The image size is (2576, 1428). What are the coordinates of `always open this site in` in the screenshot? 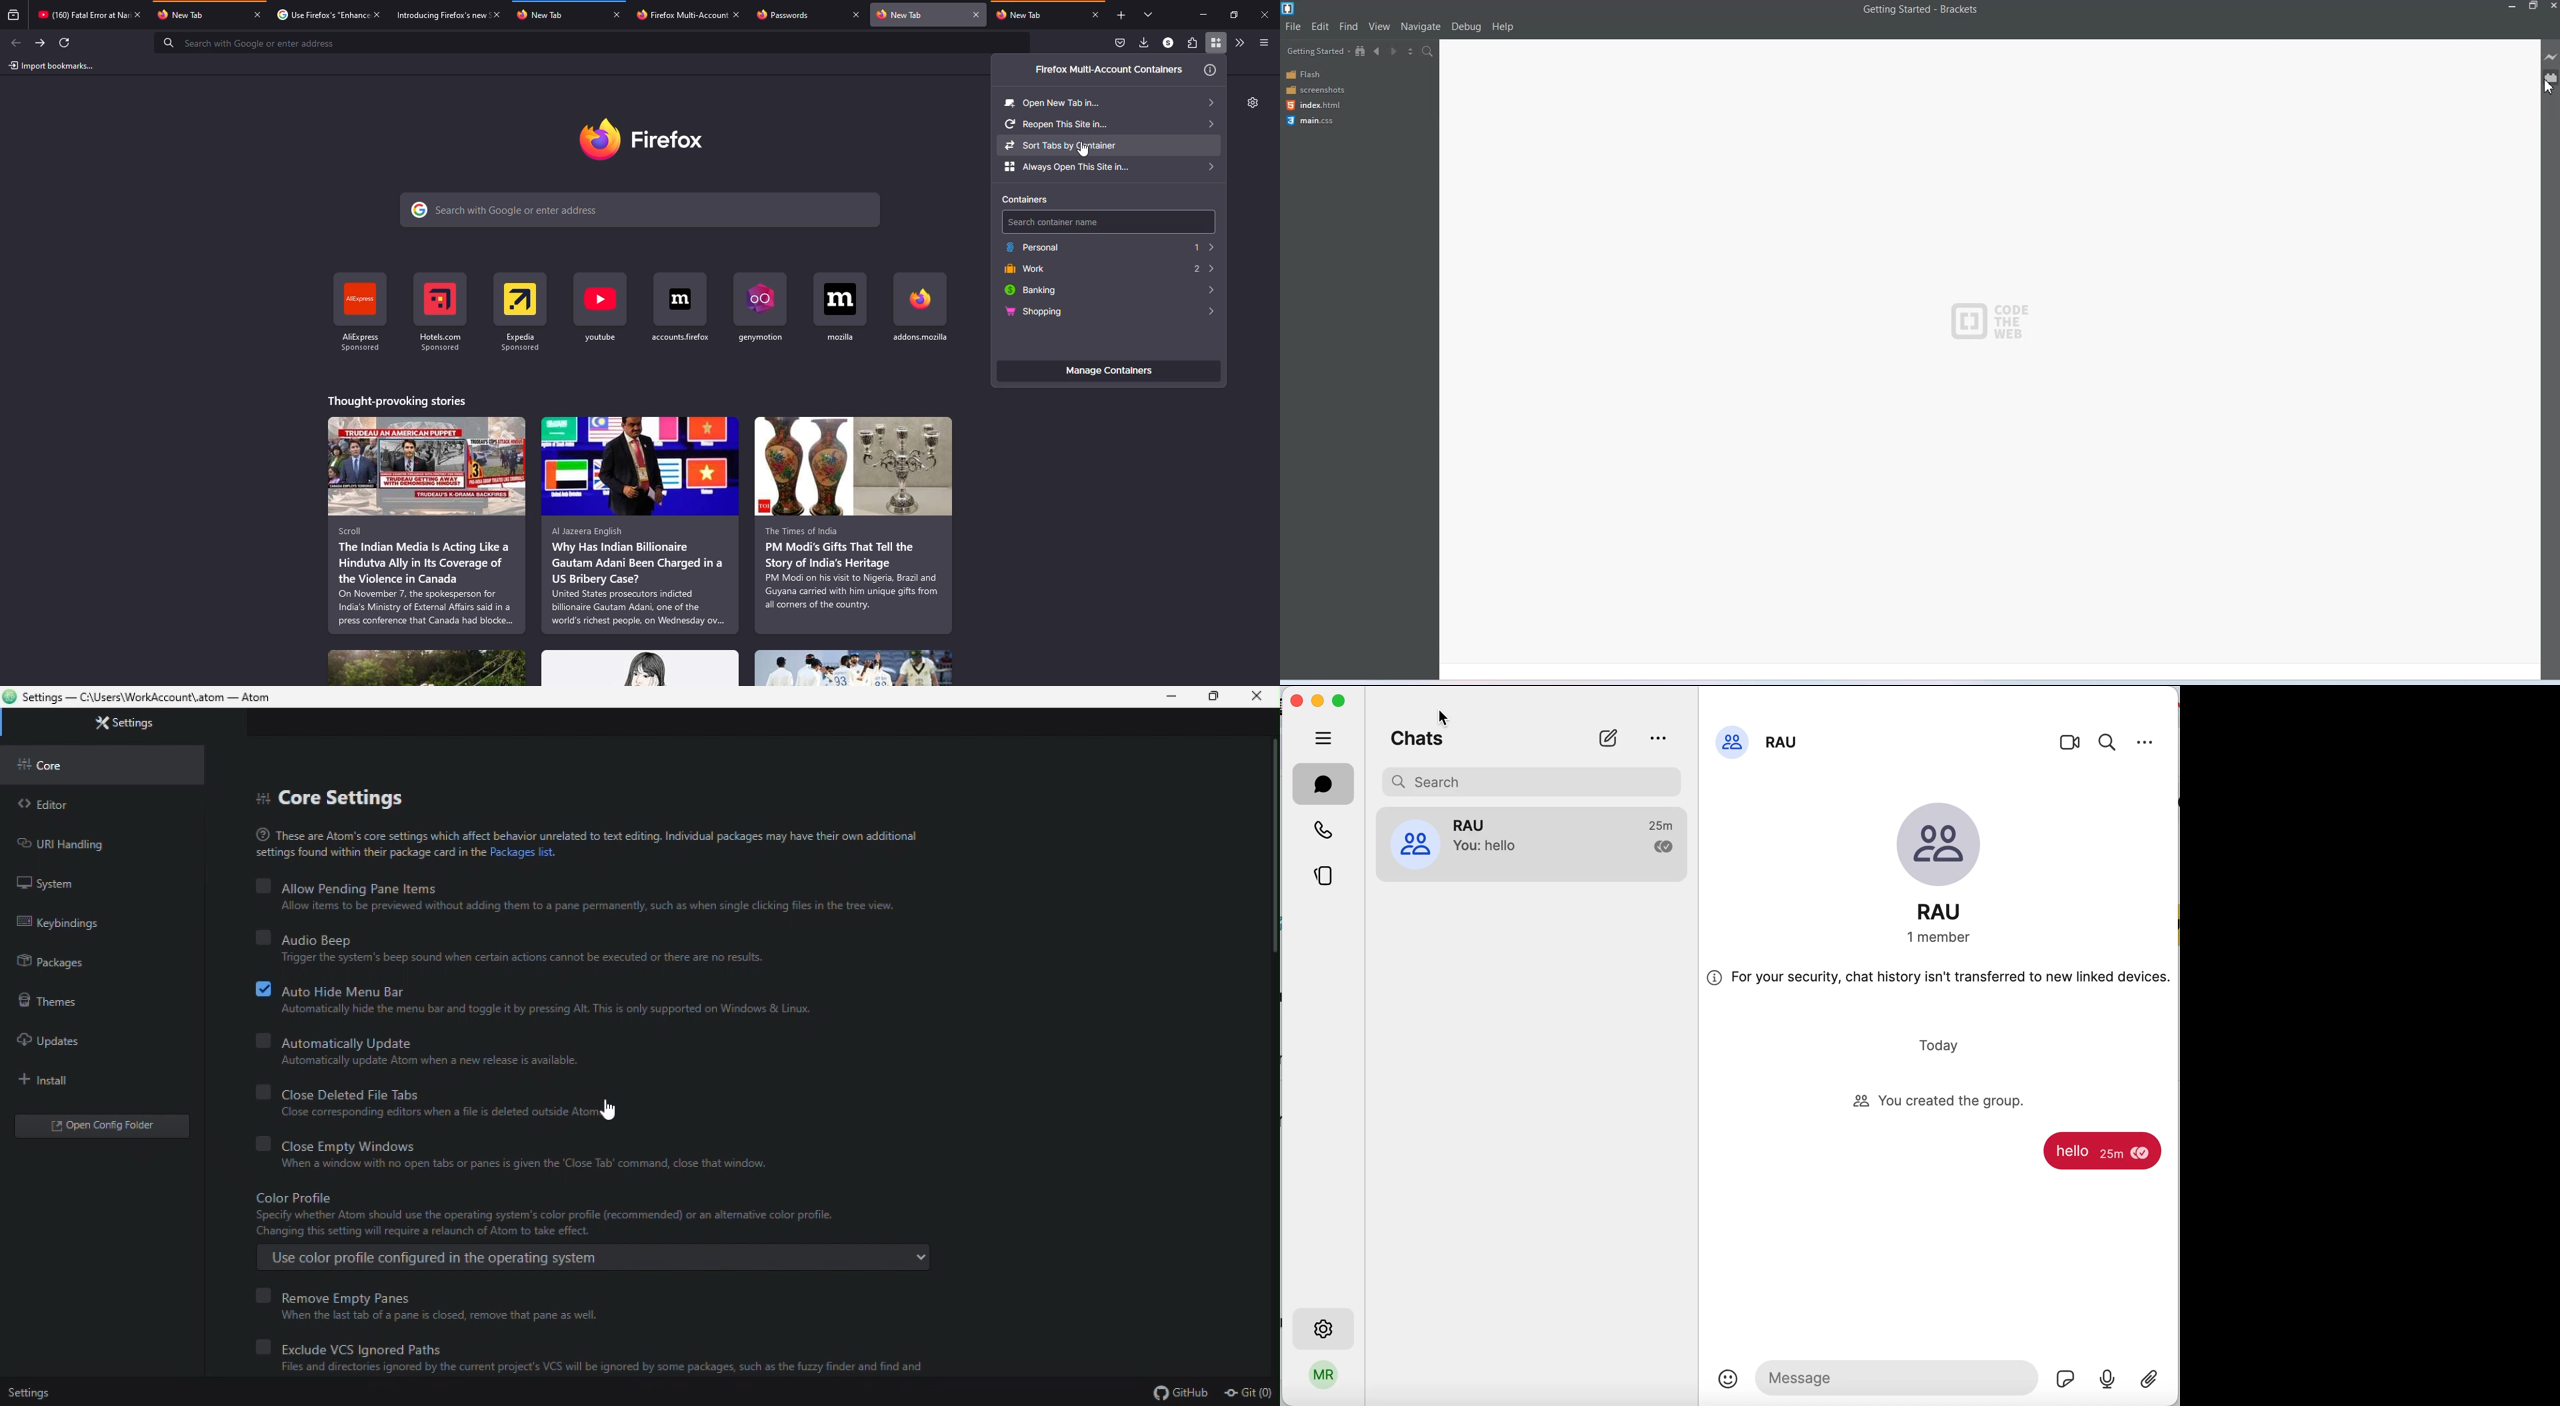 It's located at (1109, 167).